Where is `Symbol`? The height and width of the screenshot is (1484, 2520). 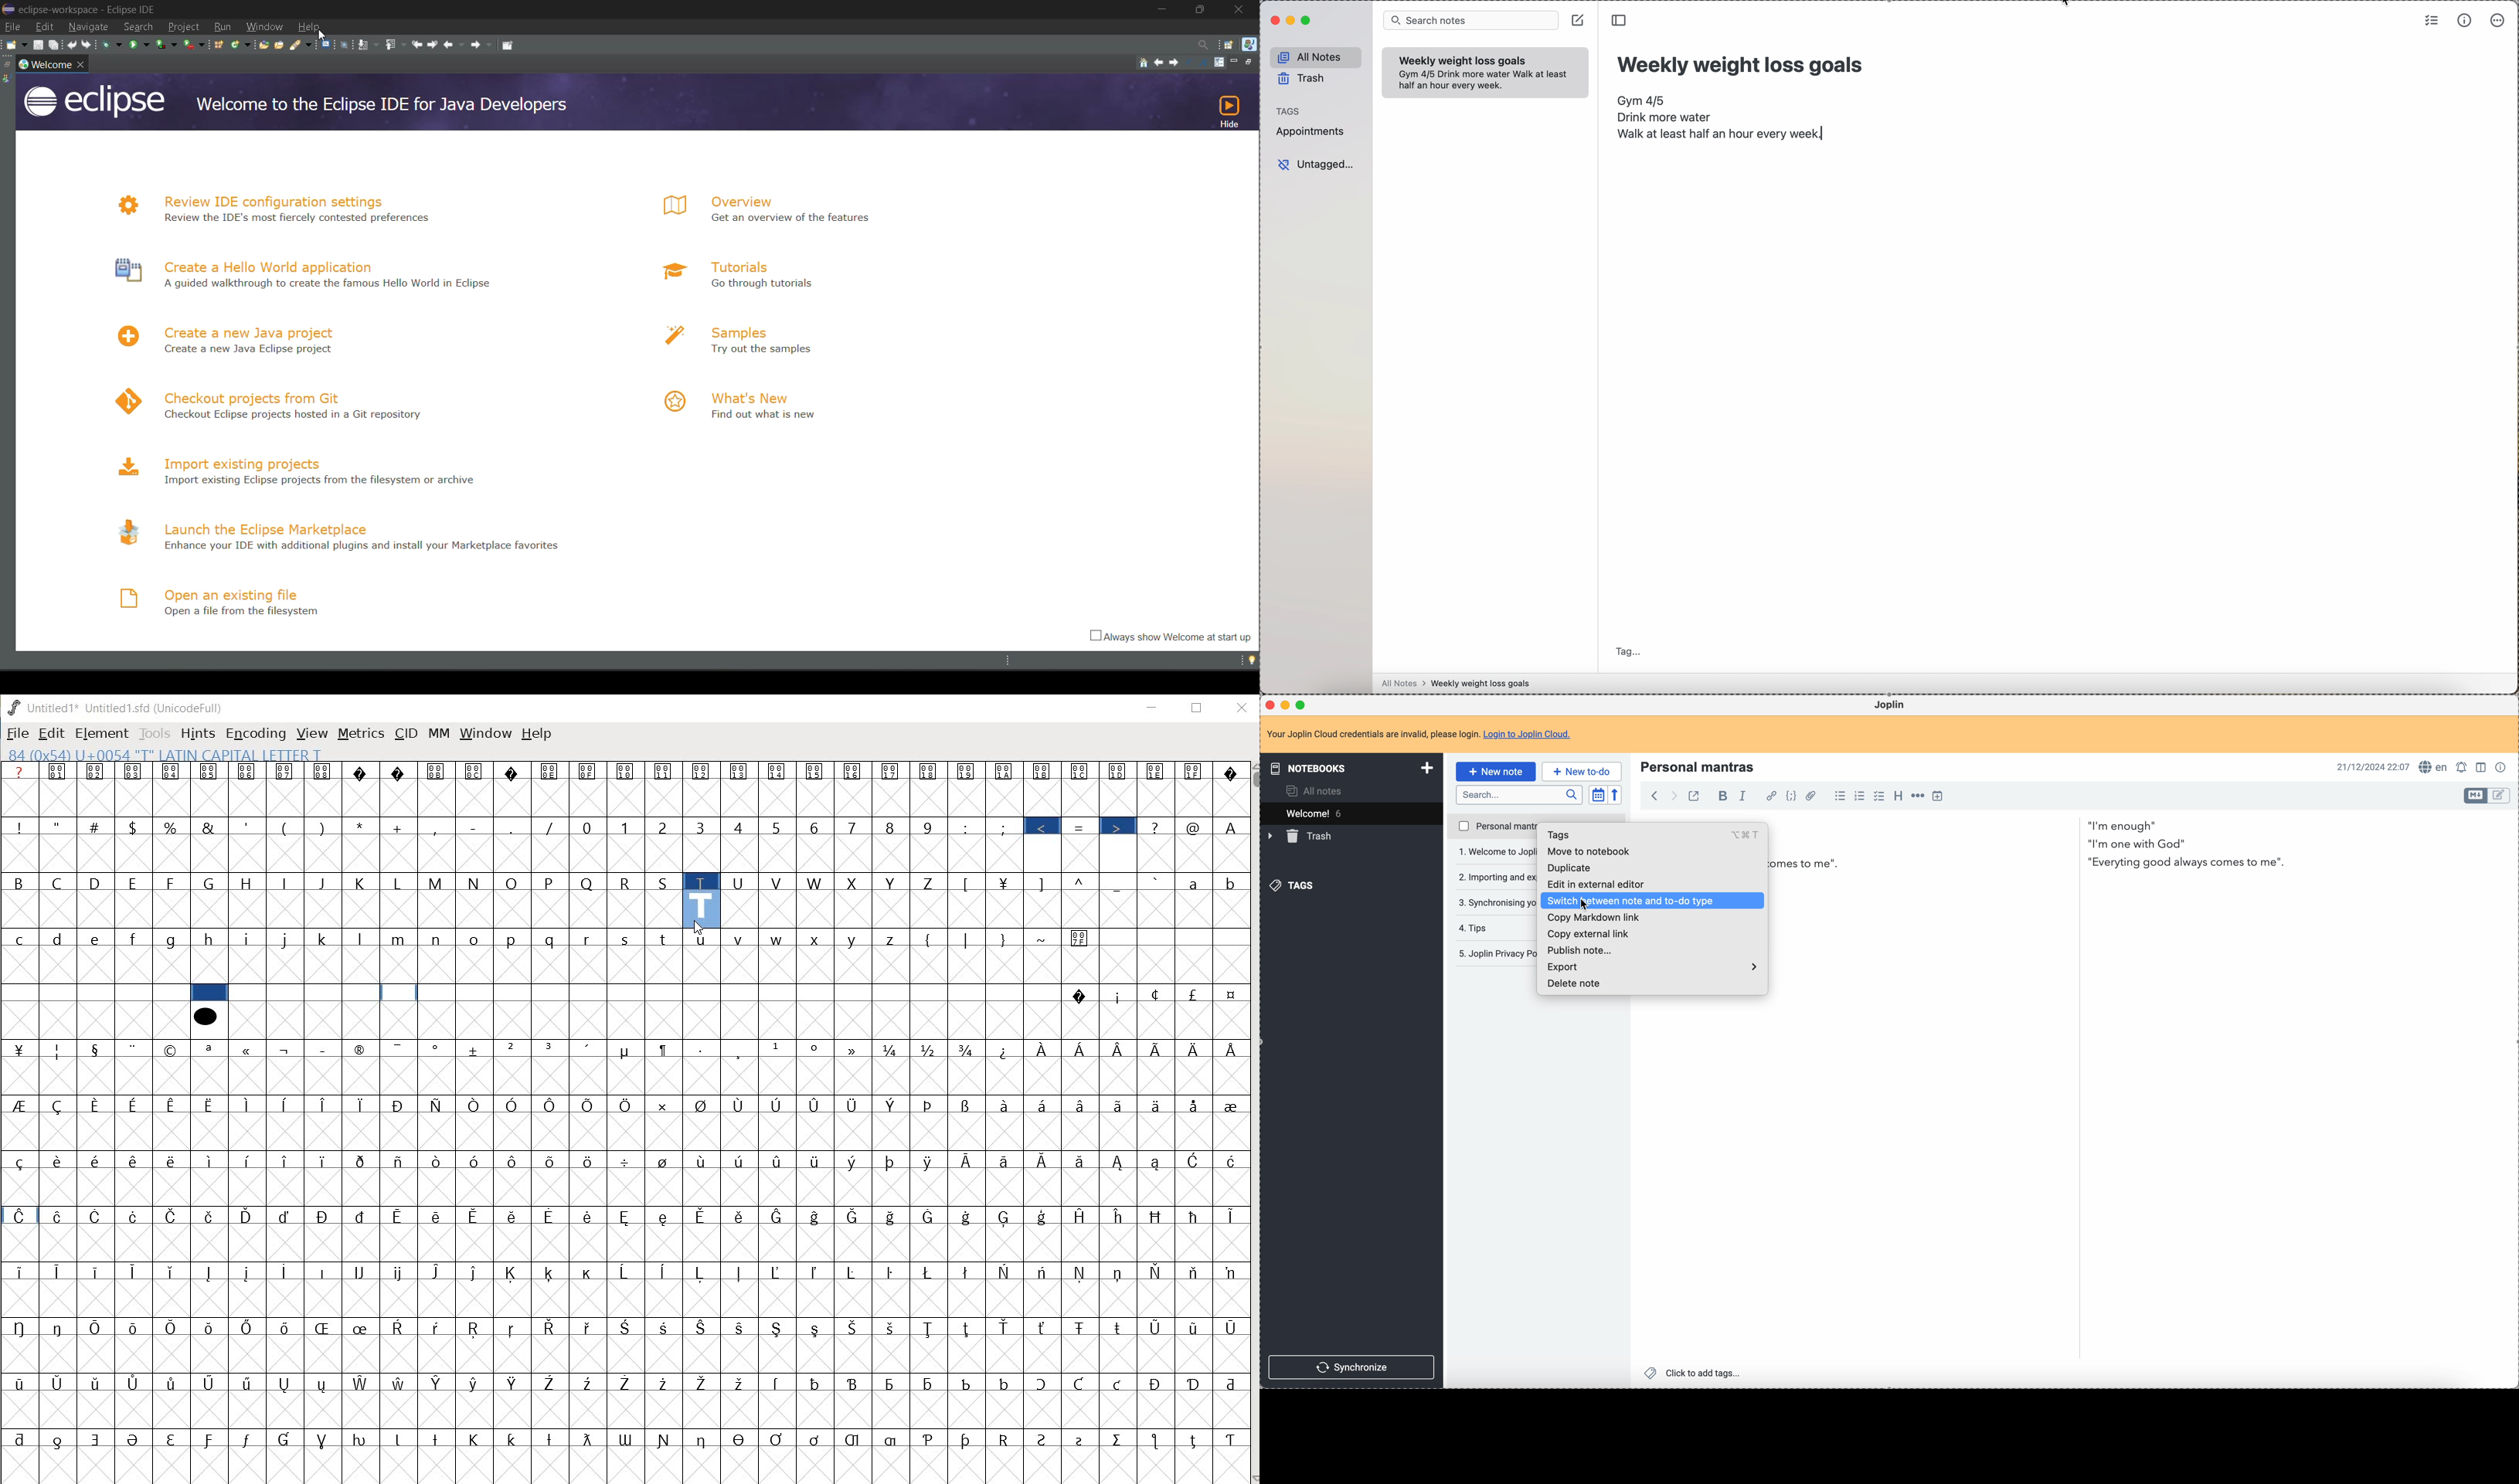
Symbol is located at coordinates (892, 1104).